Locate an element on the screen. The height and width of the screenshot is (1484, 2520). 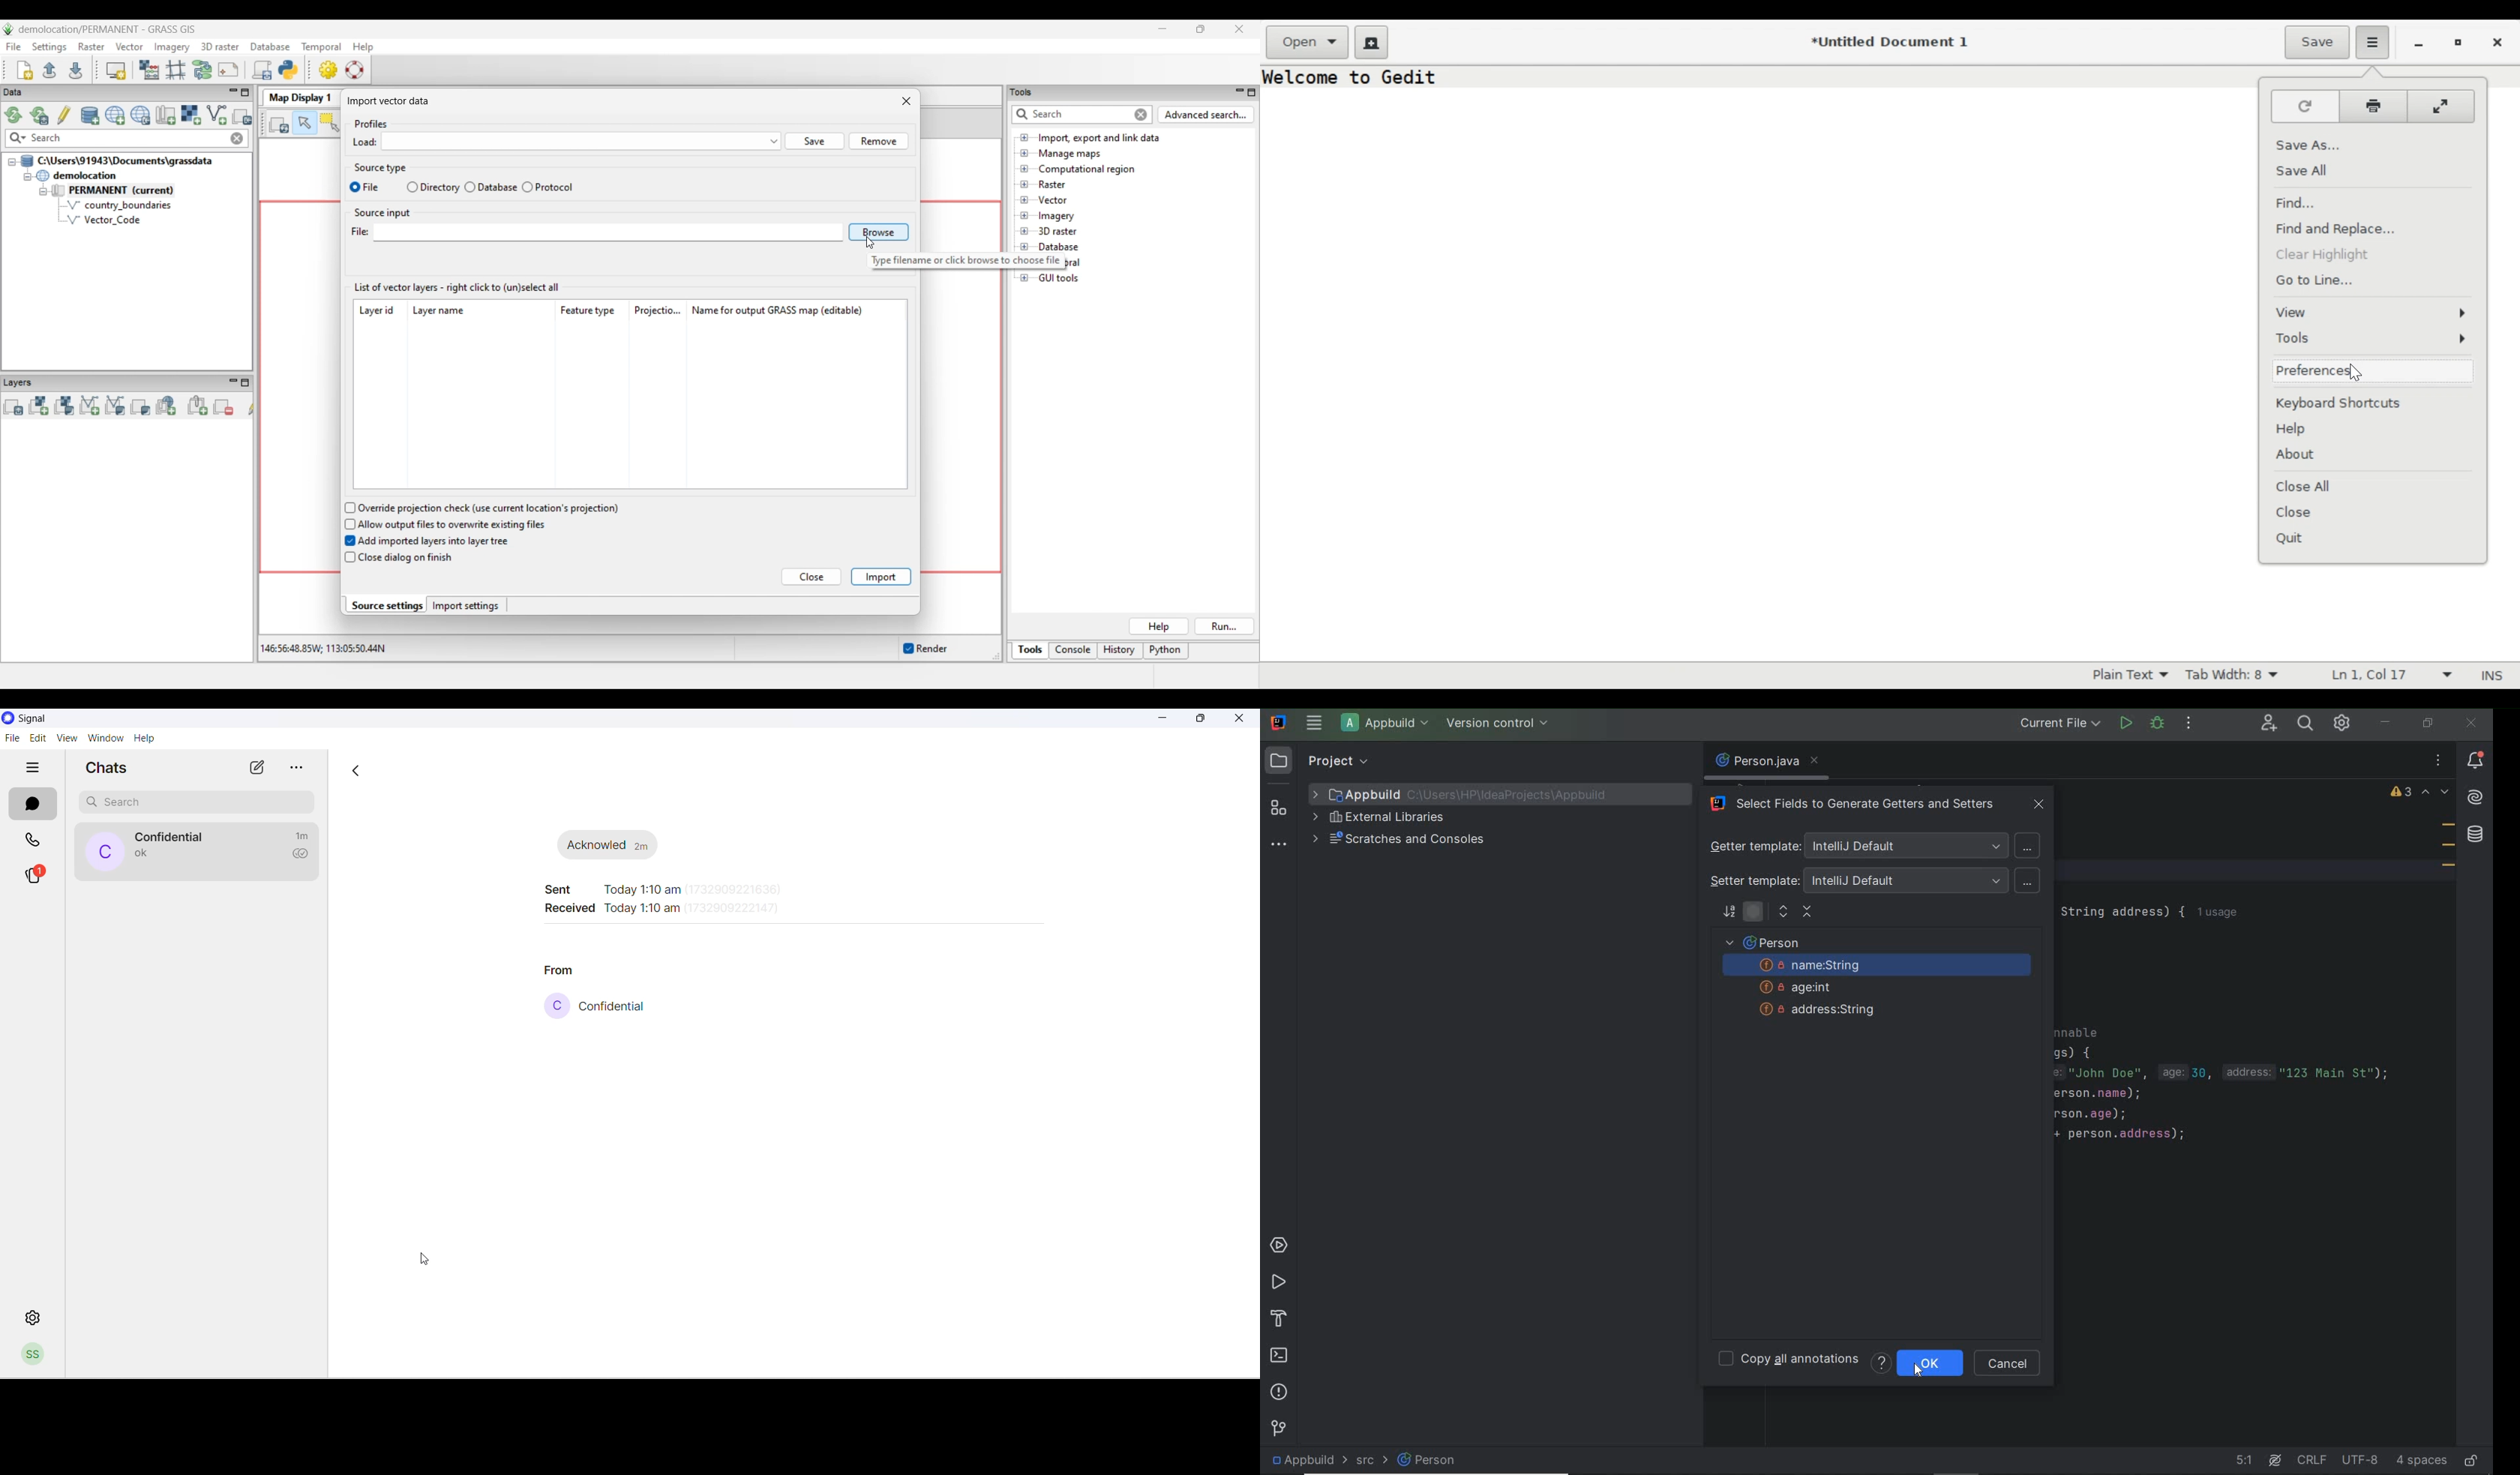
chats is located at coordinates (31, 804).